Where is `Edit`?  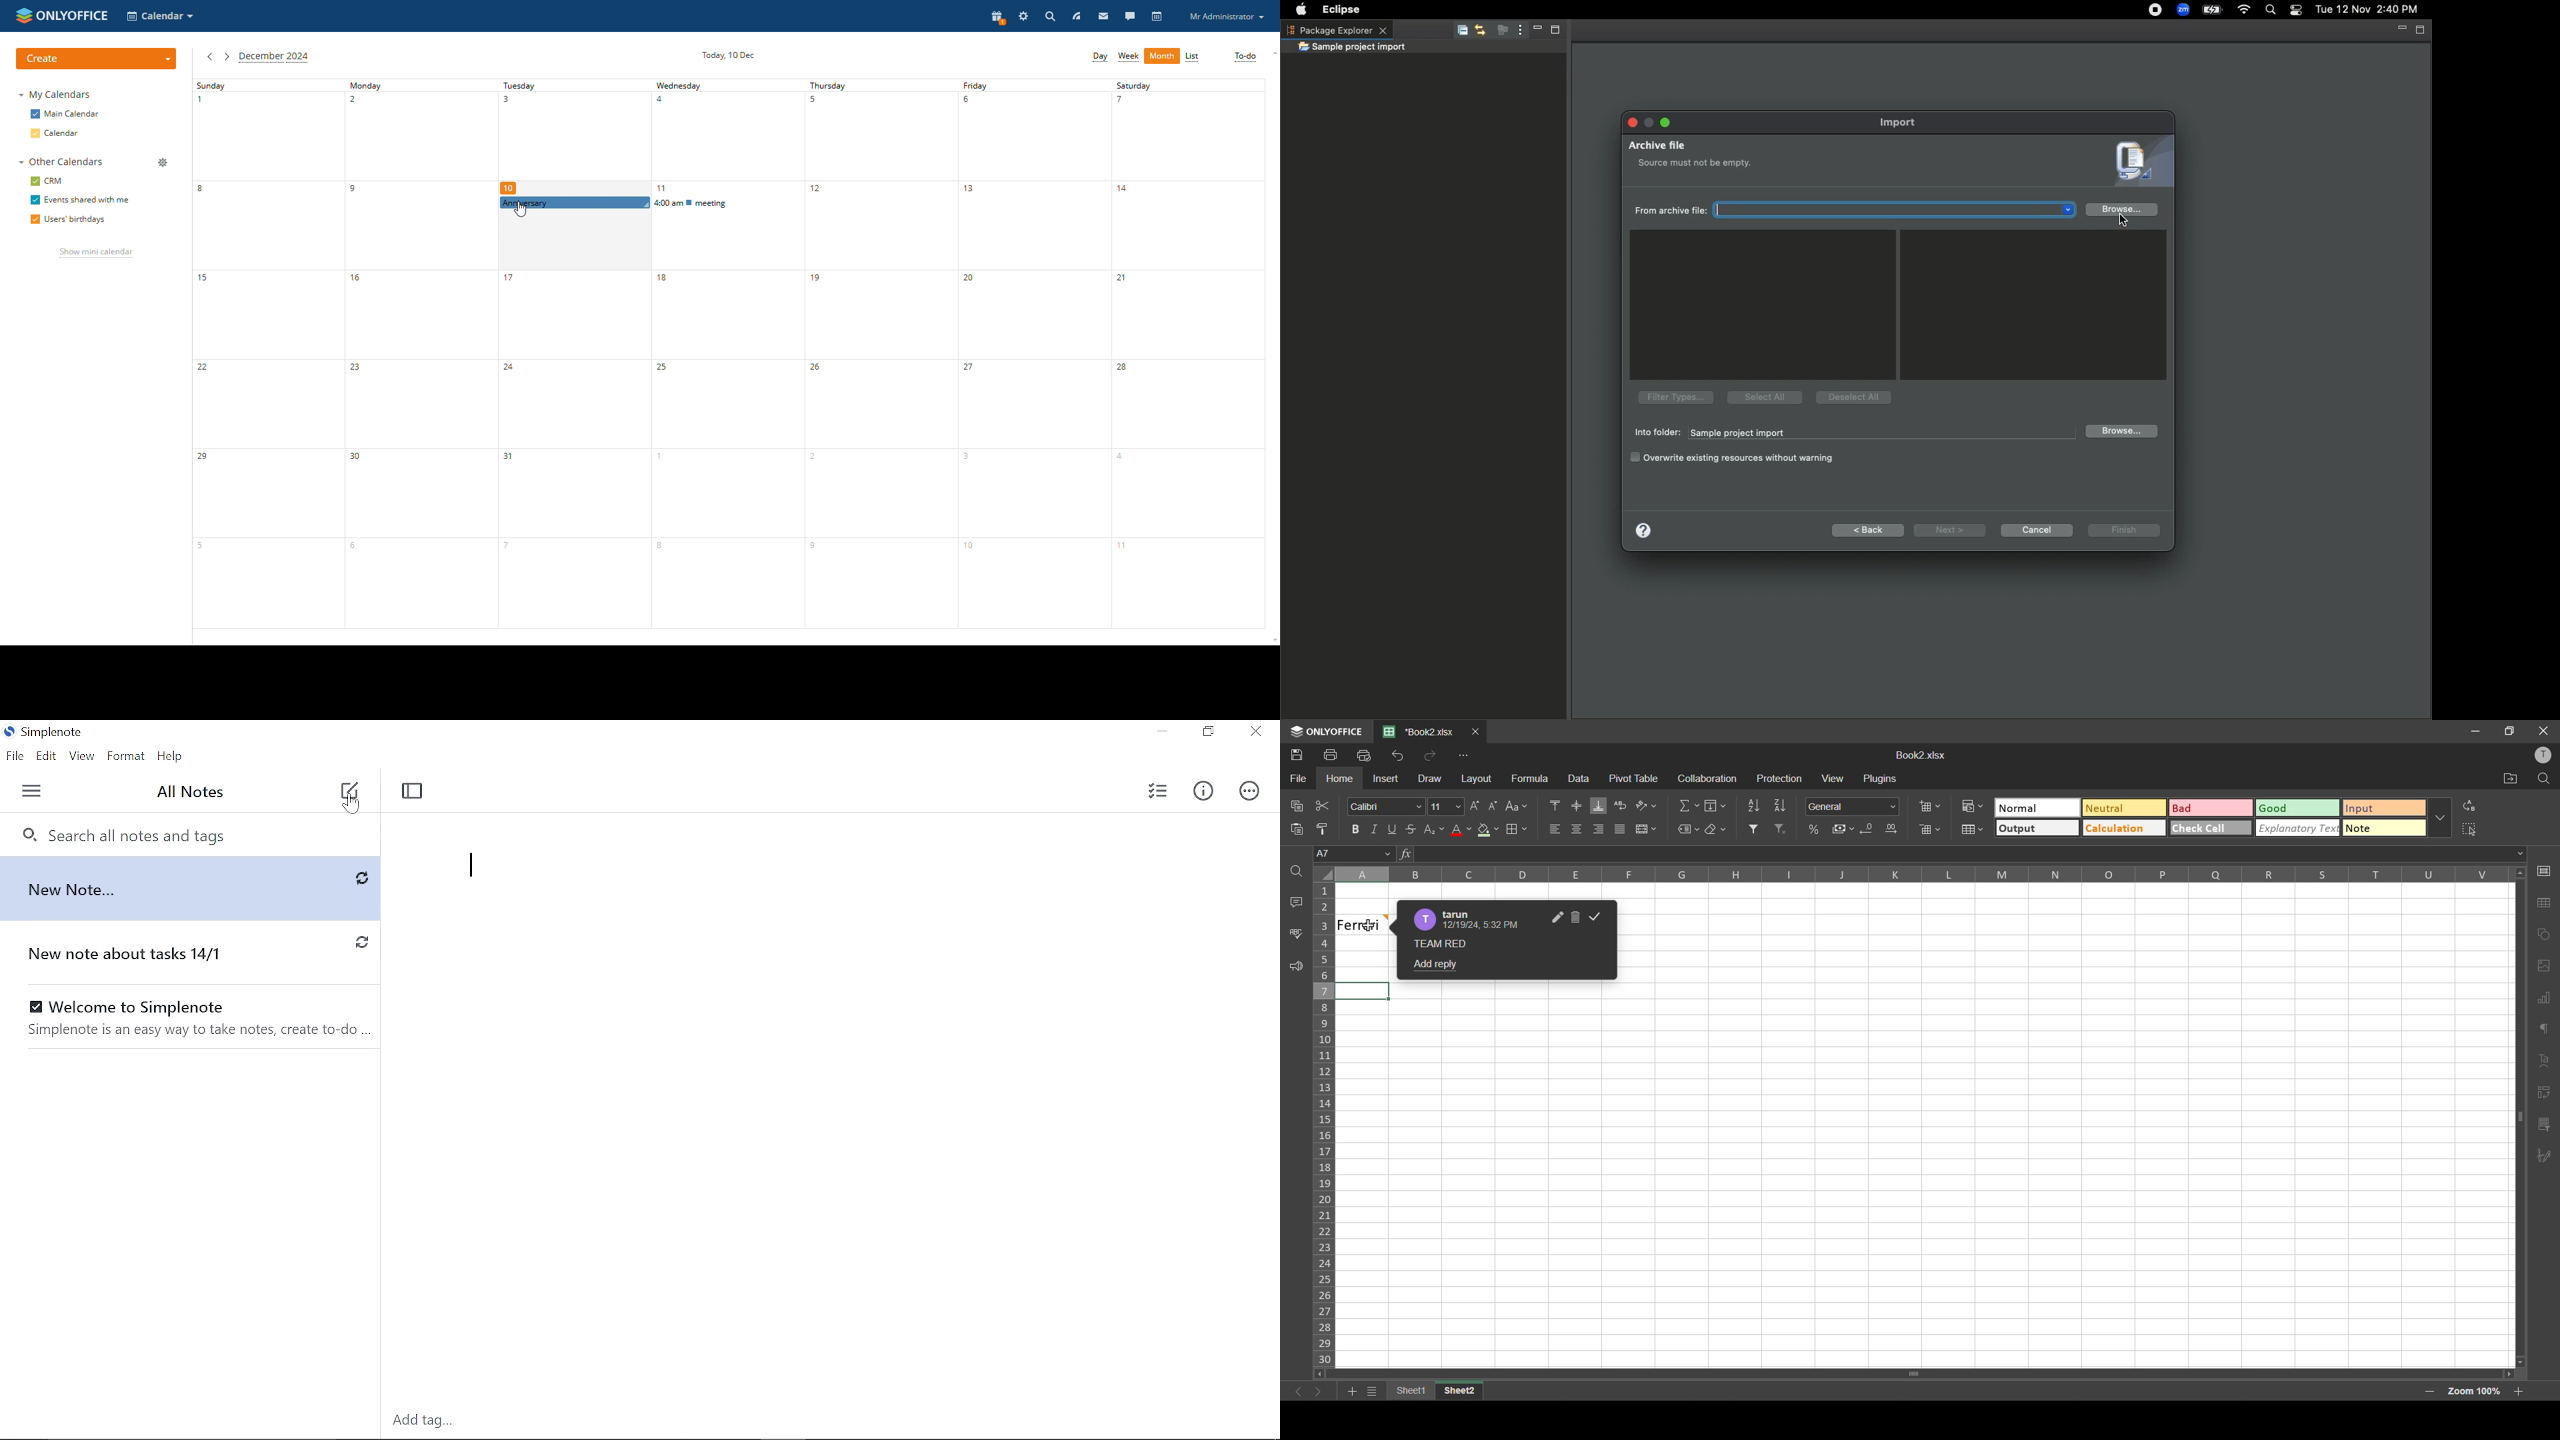
Edit is located at coordinates (45, 757).